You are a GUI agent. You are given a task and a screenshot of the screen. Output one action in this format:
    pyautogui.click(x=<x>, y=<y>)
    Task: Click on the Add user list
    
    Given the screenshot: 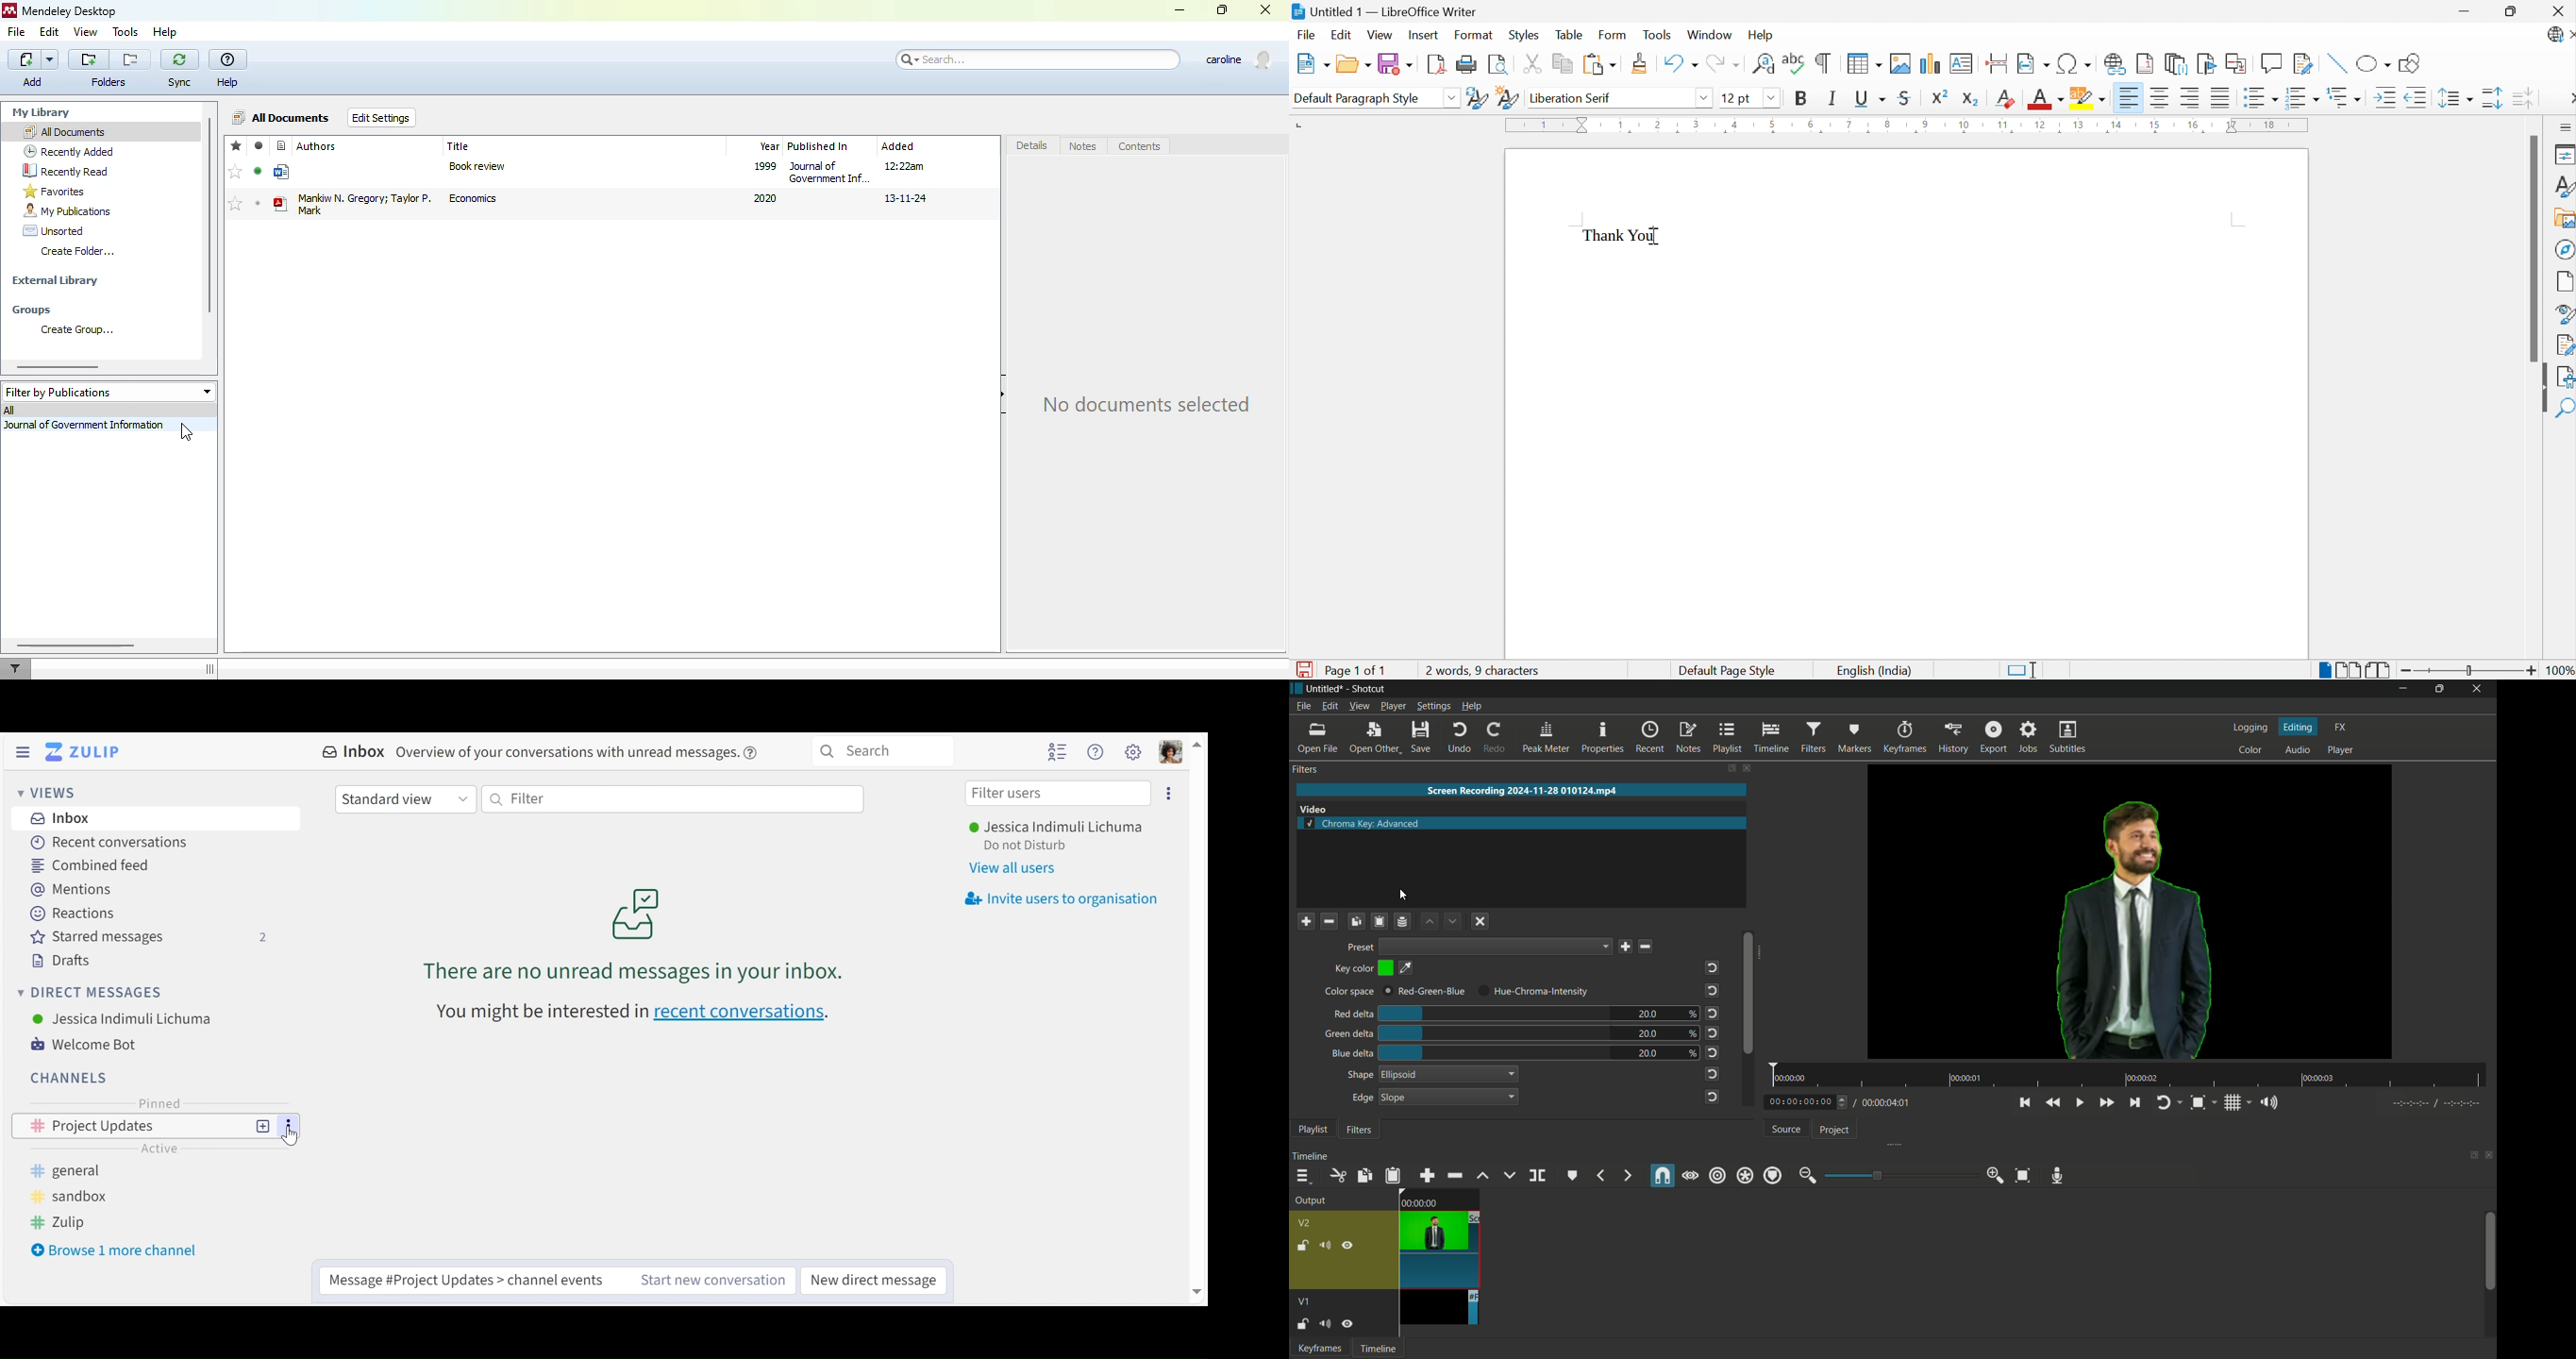 What is the action you would take?
    pyautogui.click(x=1058, y=751)
    